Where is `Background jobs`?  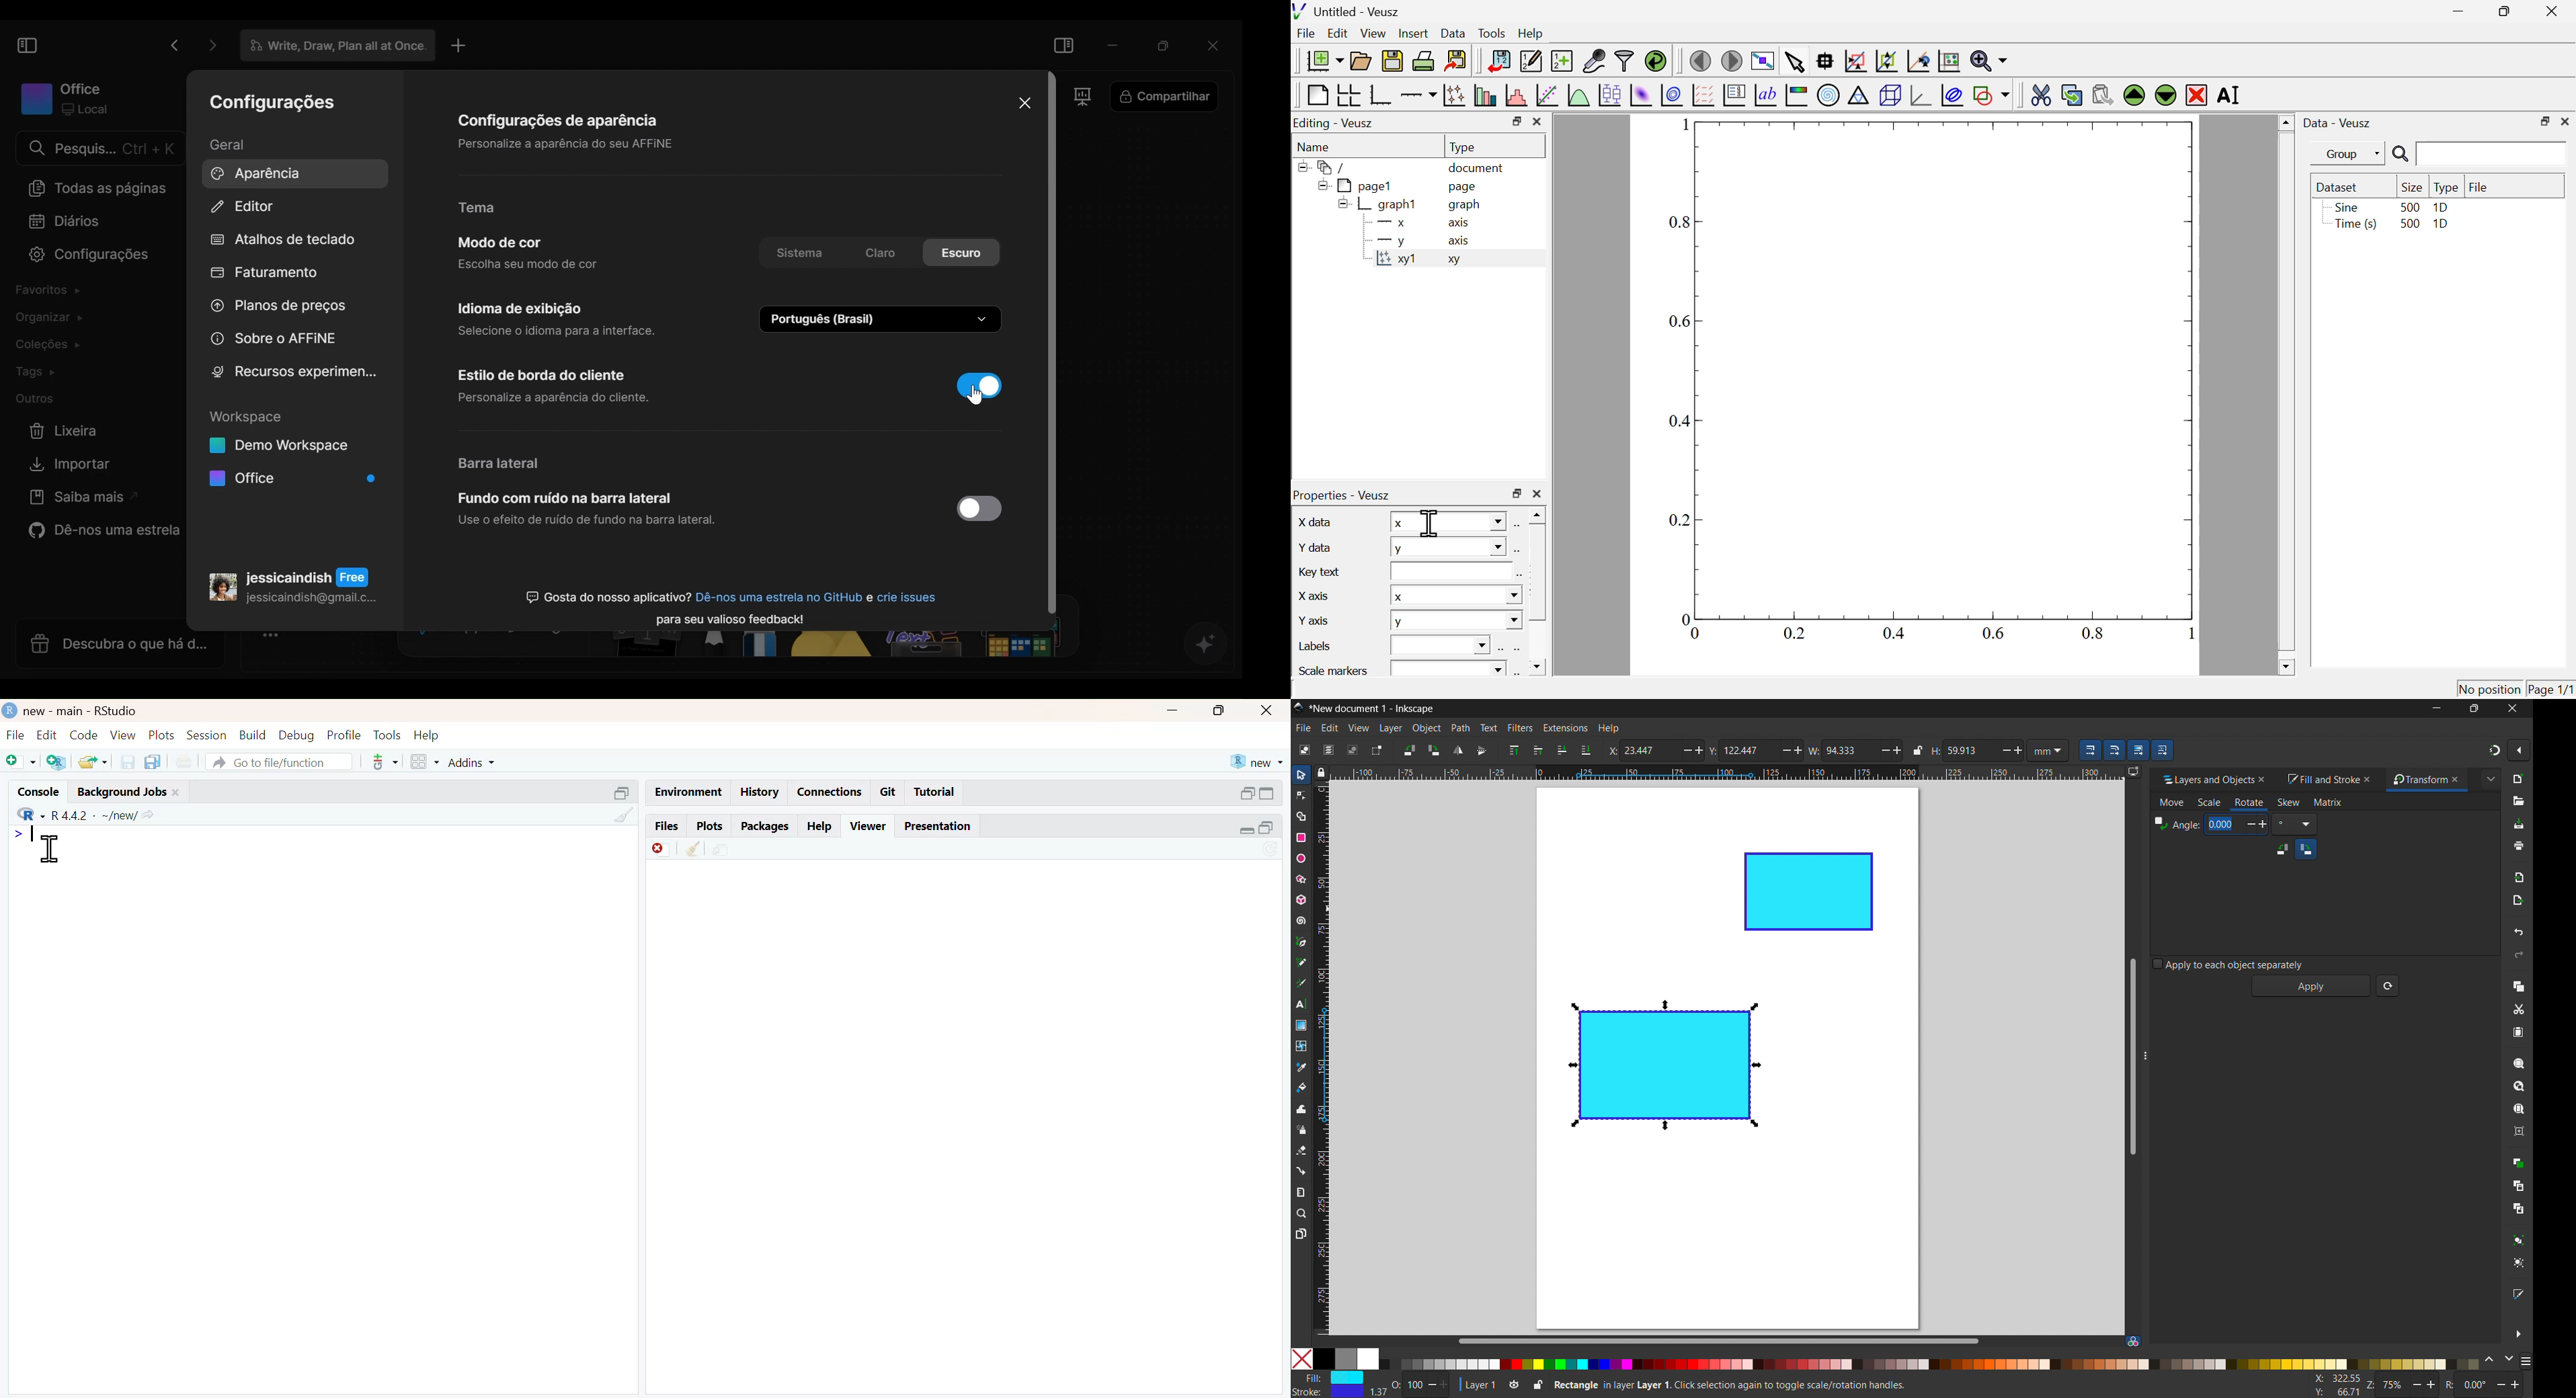
Background jobs is located at coordinates (123, 792).